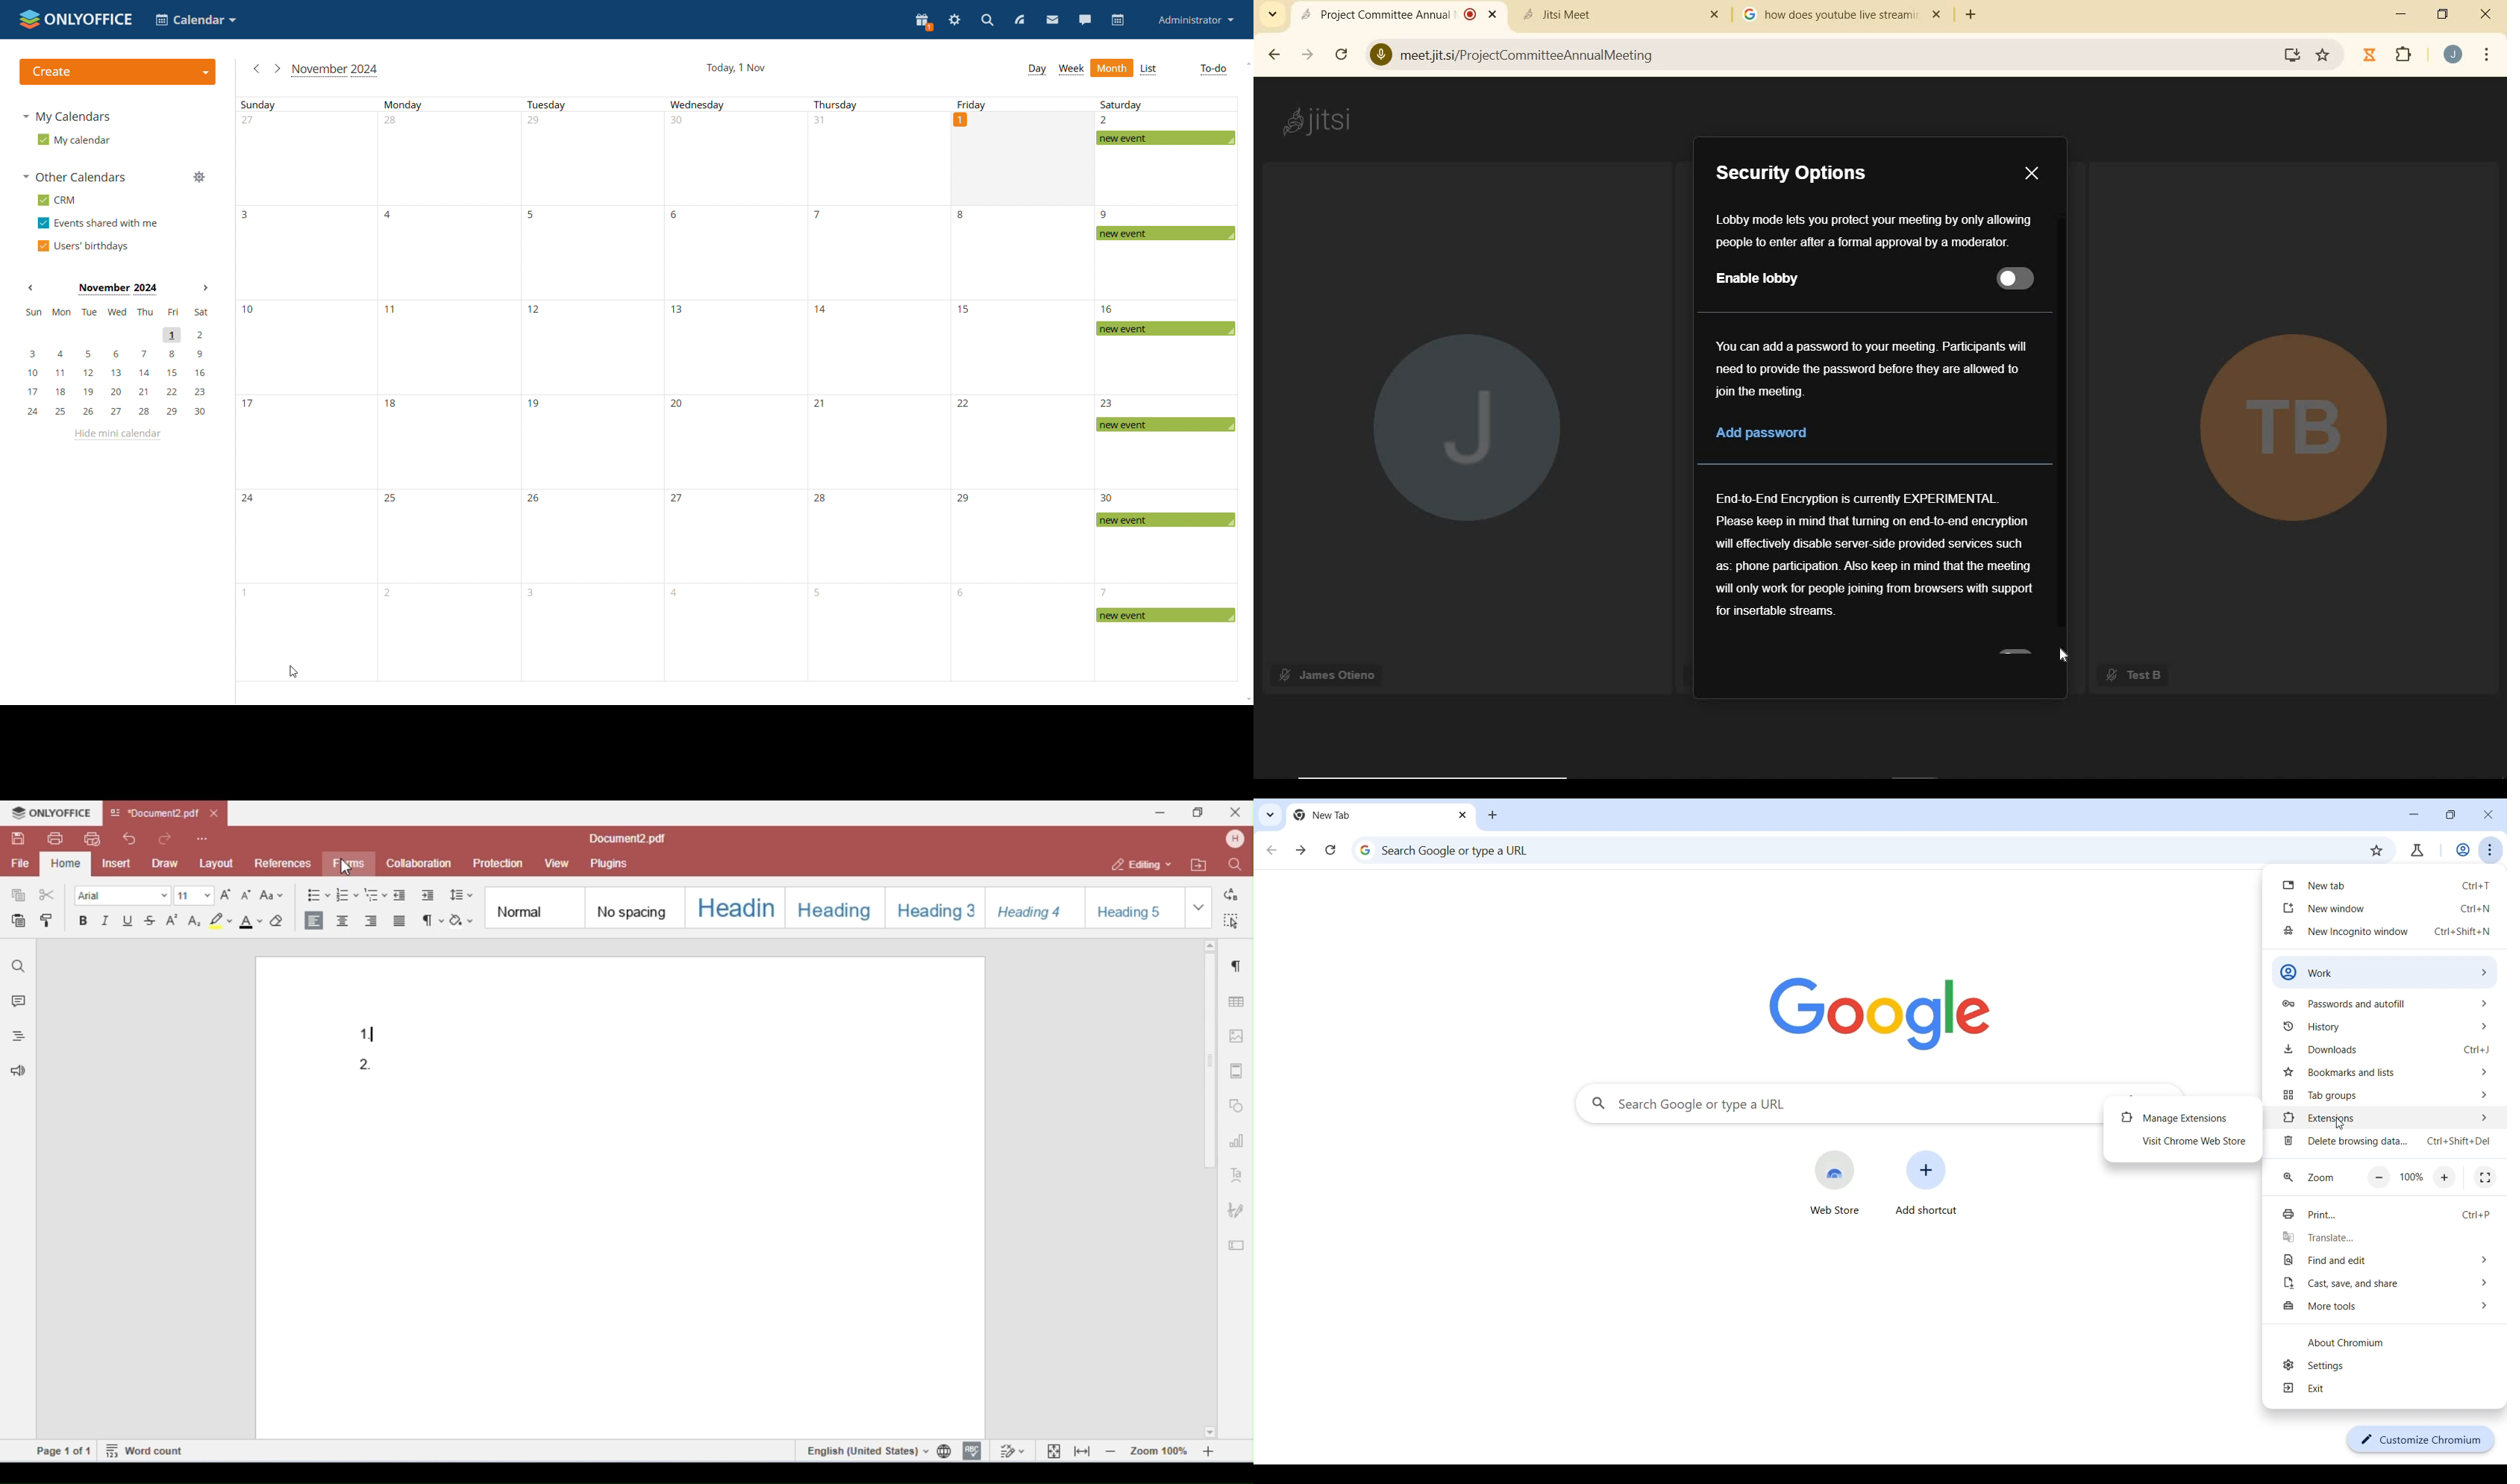 This screenshot has height=1484, width=2520. Describe the element at coordinates (1020, 20) in the screenshot. I see `view` at that location.